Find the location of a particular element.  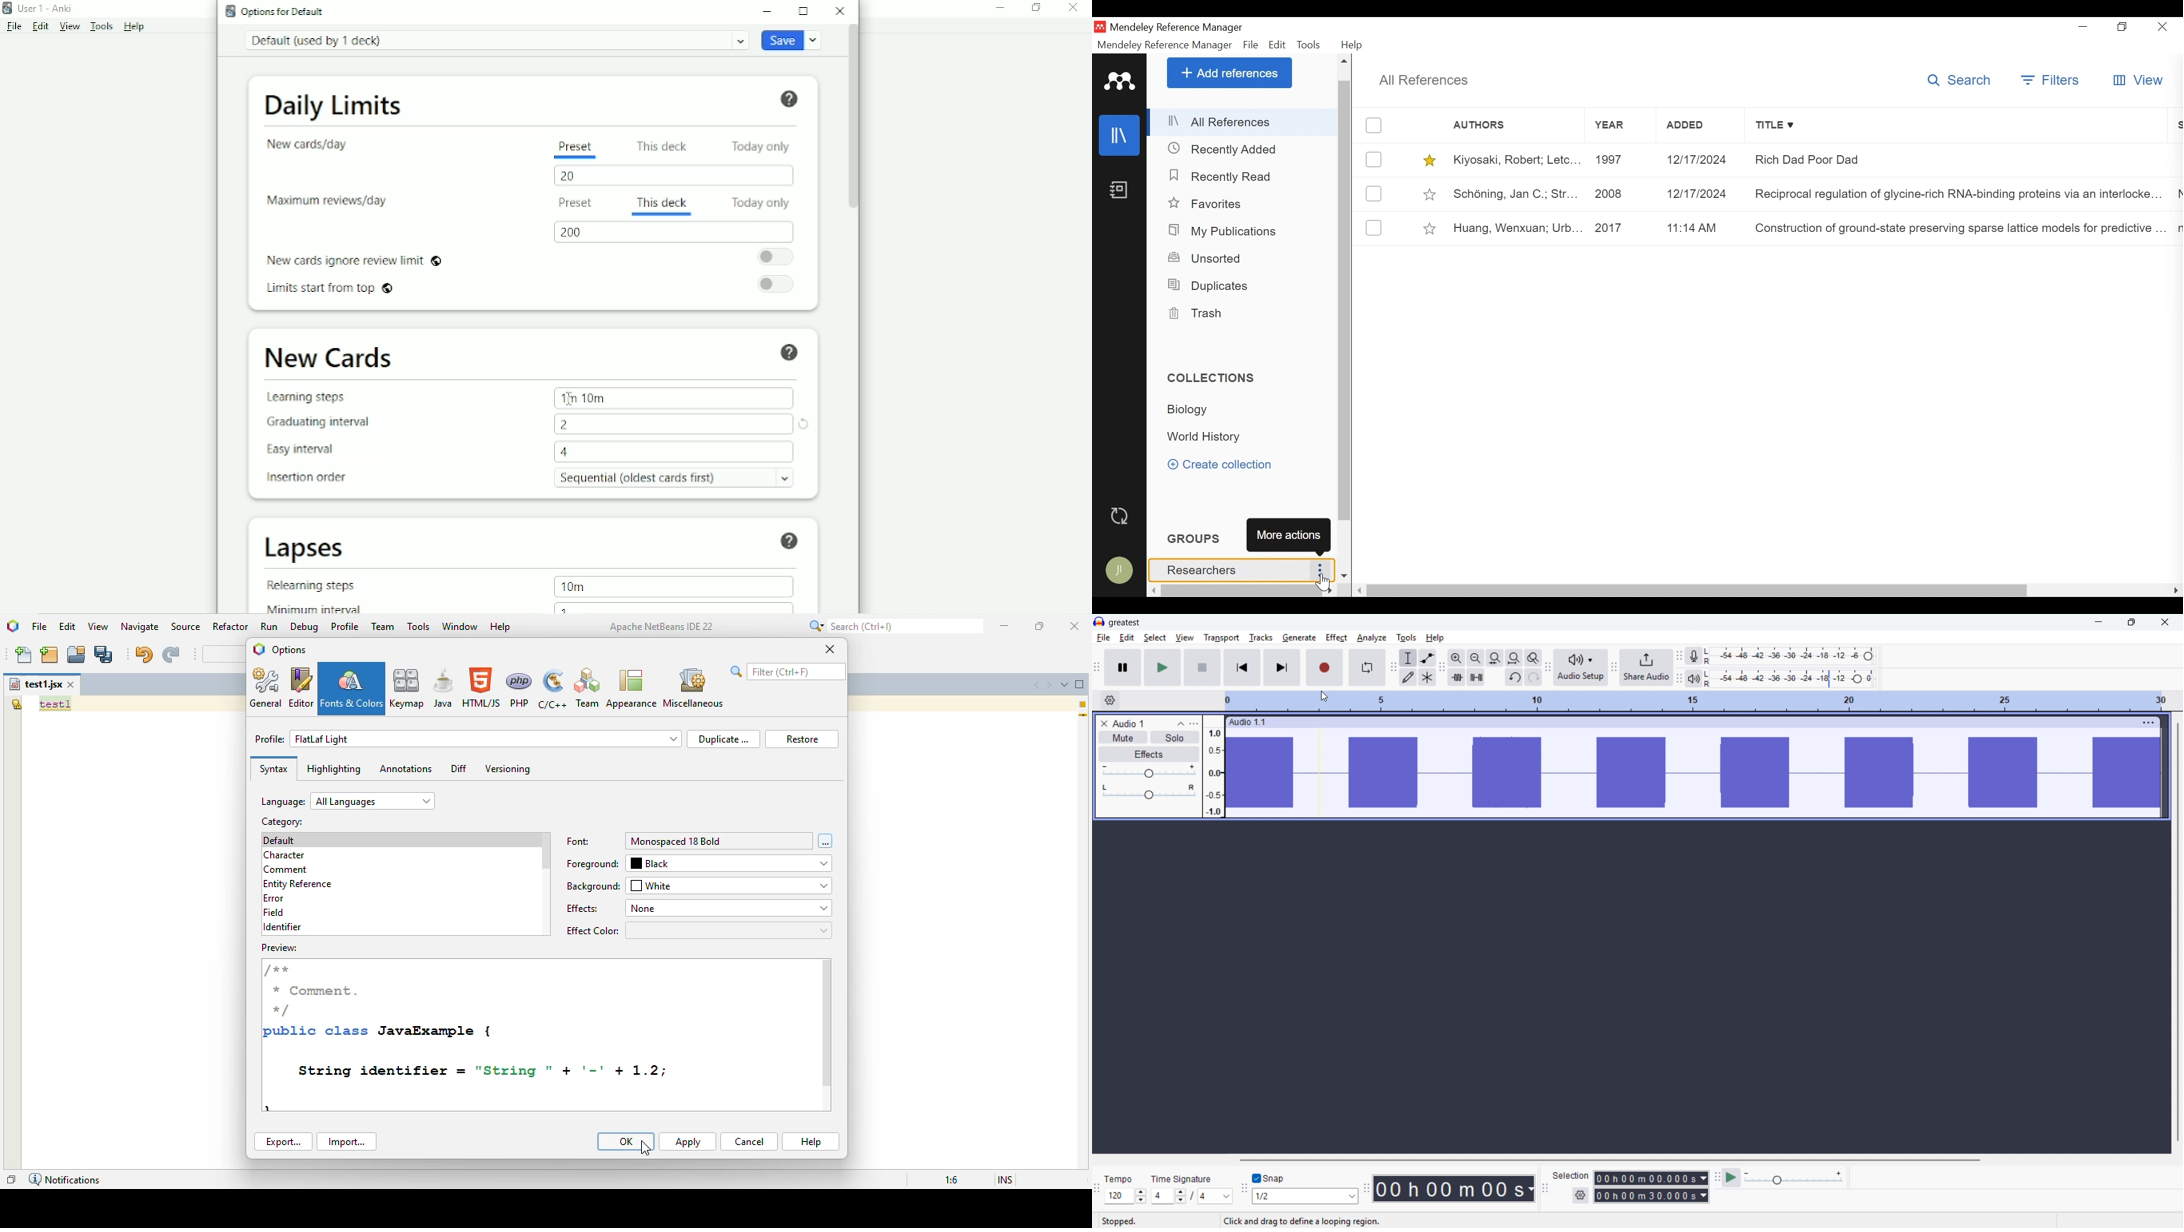

Duplicates is located at coordinates (1209, 285).